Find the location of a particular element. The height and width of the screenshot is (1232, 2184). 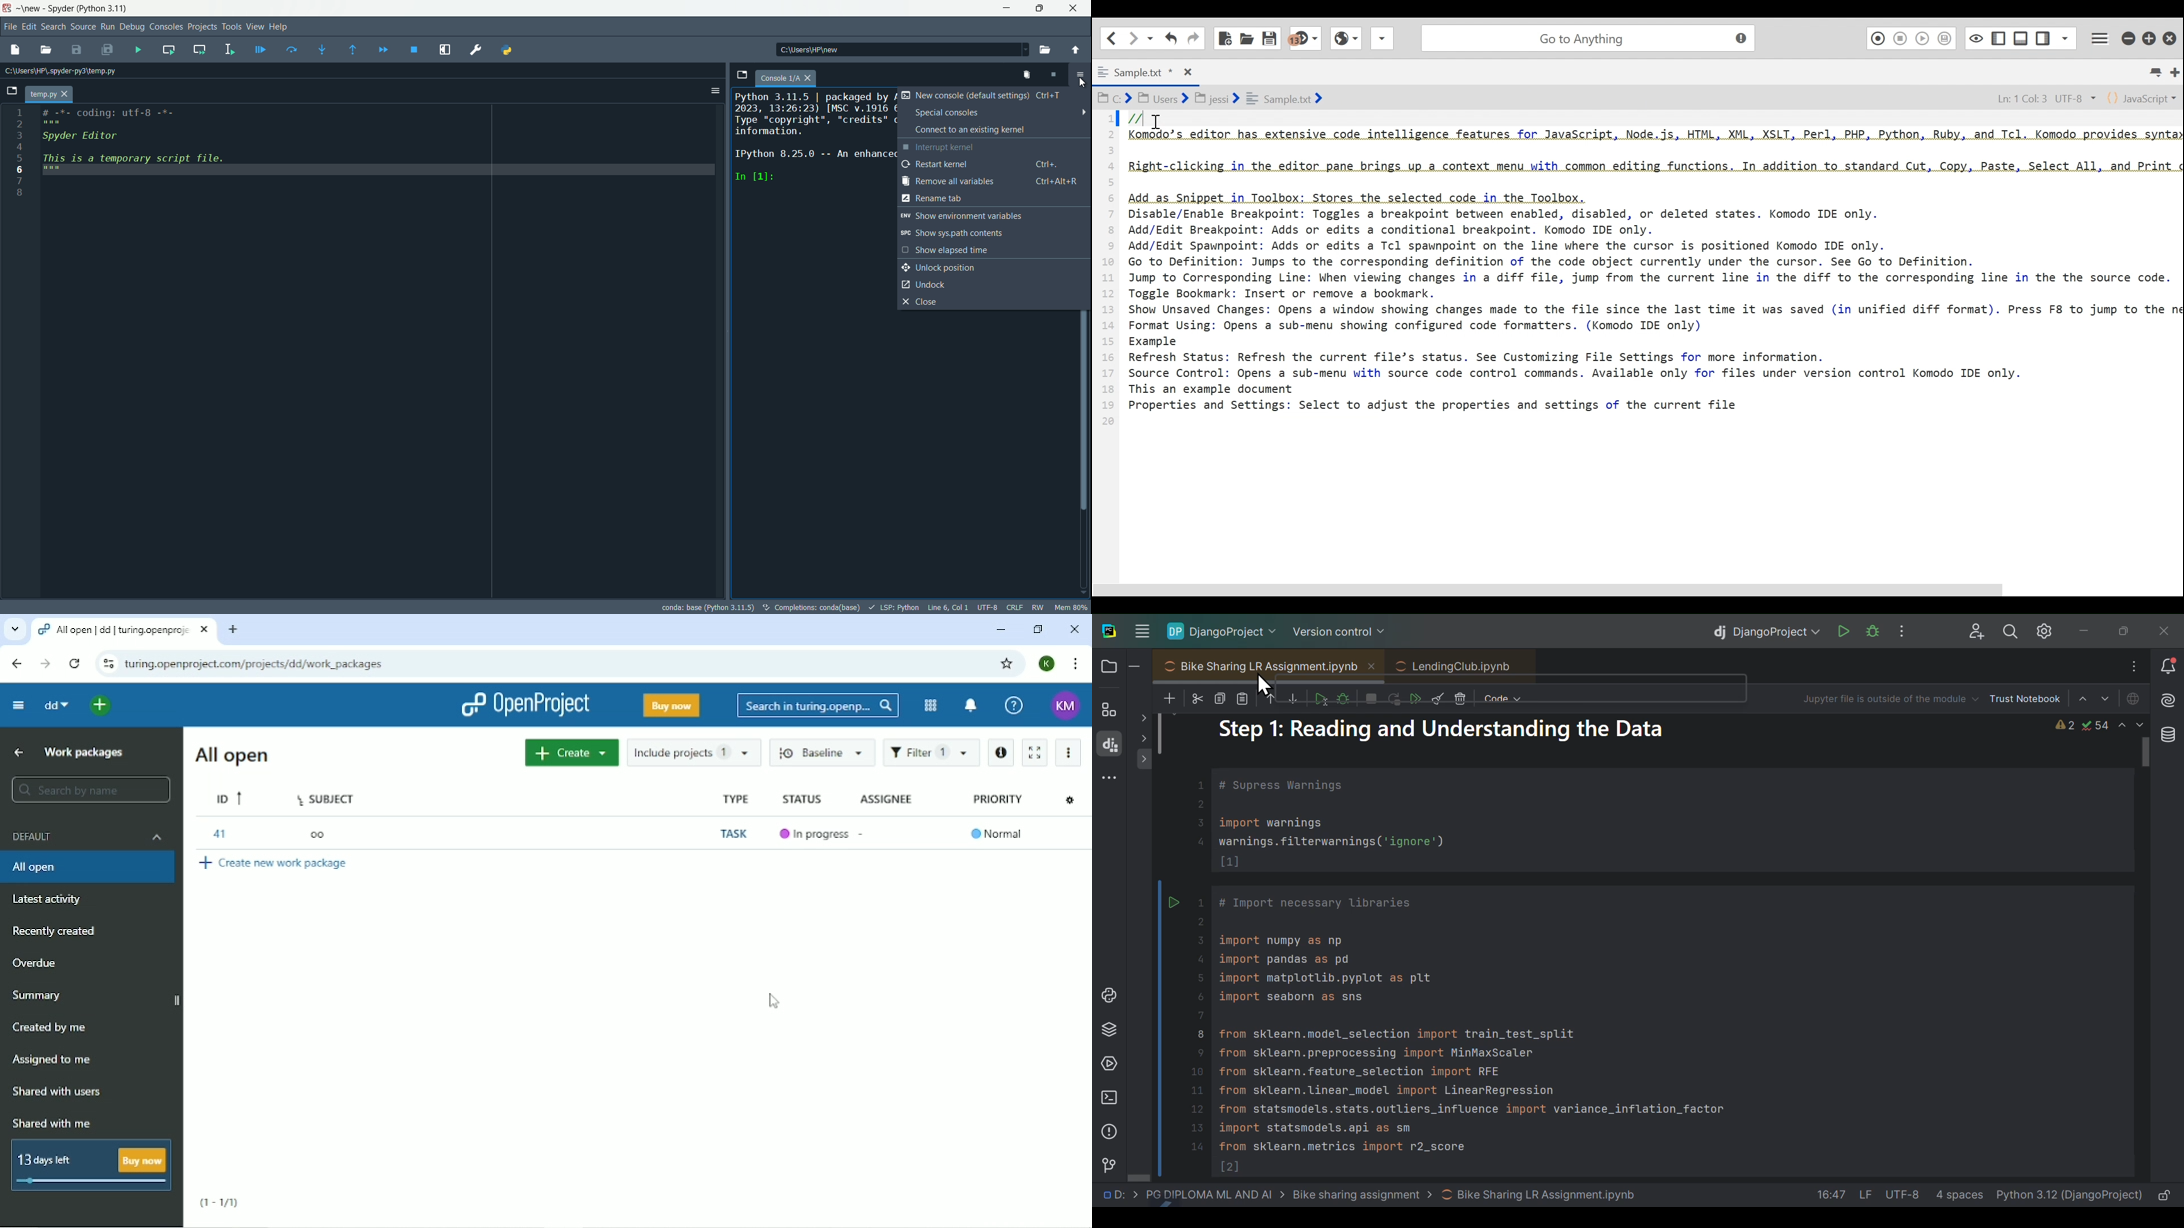

LSP: Python is located at coordinates (893, 608).